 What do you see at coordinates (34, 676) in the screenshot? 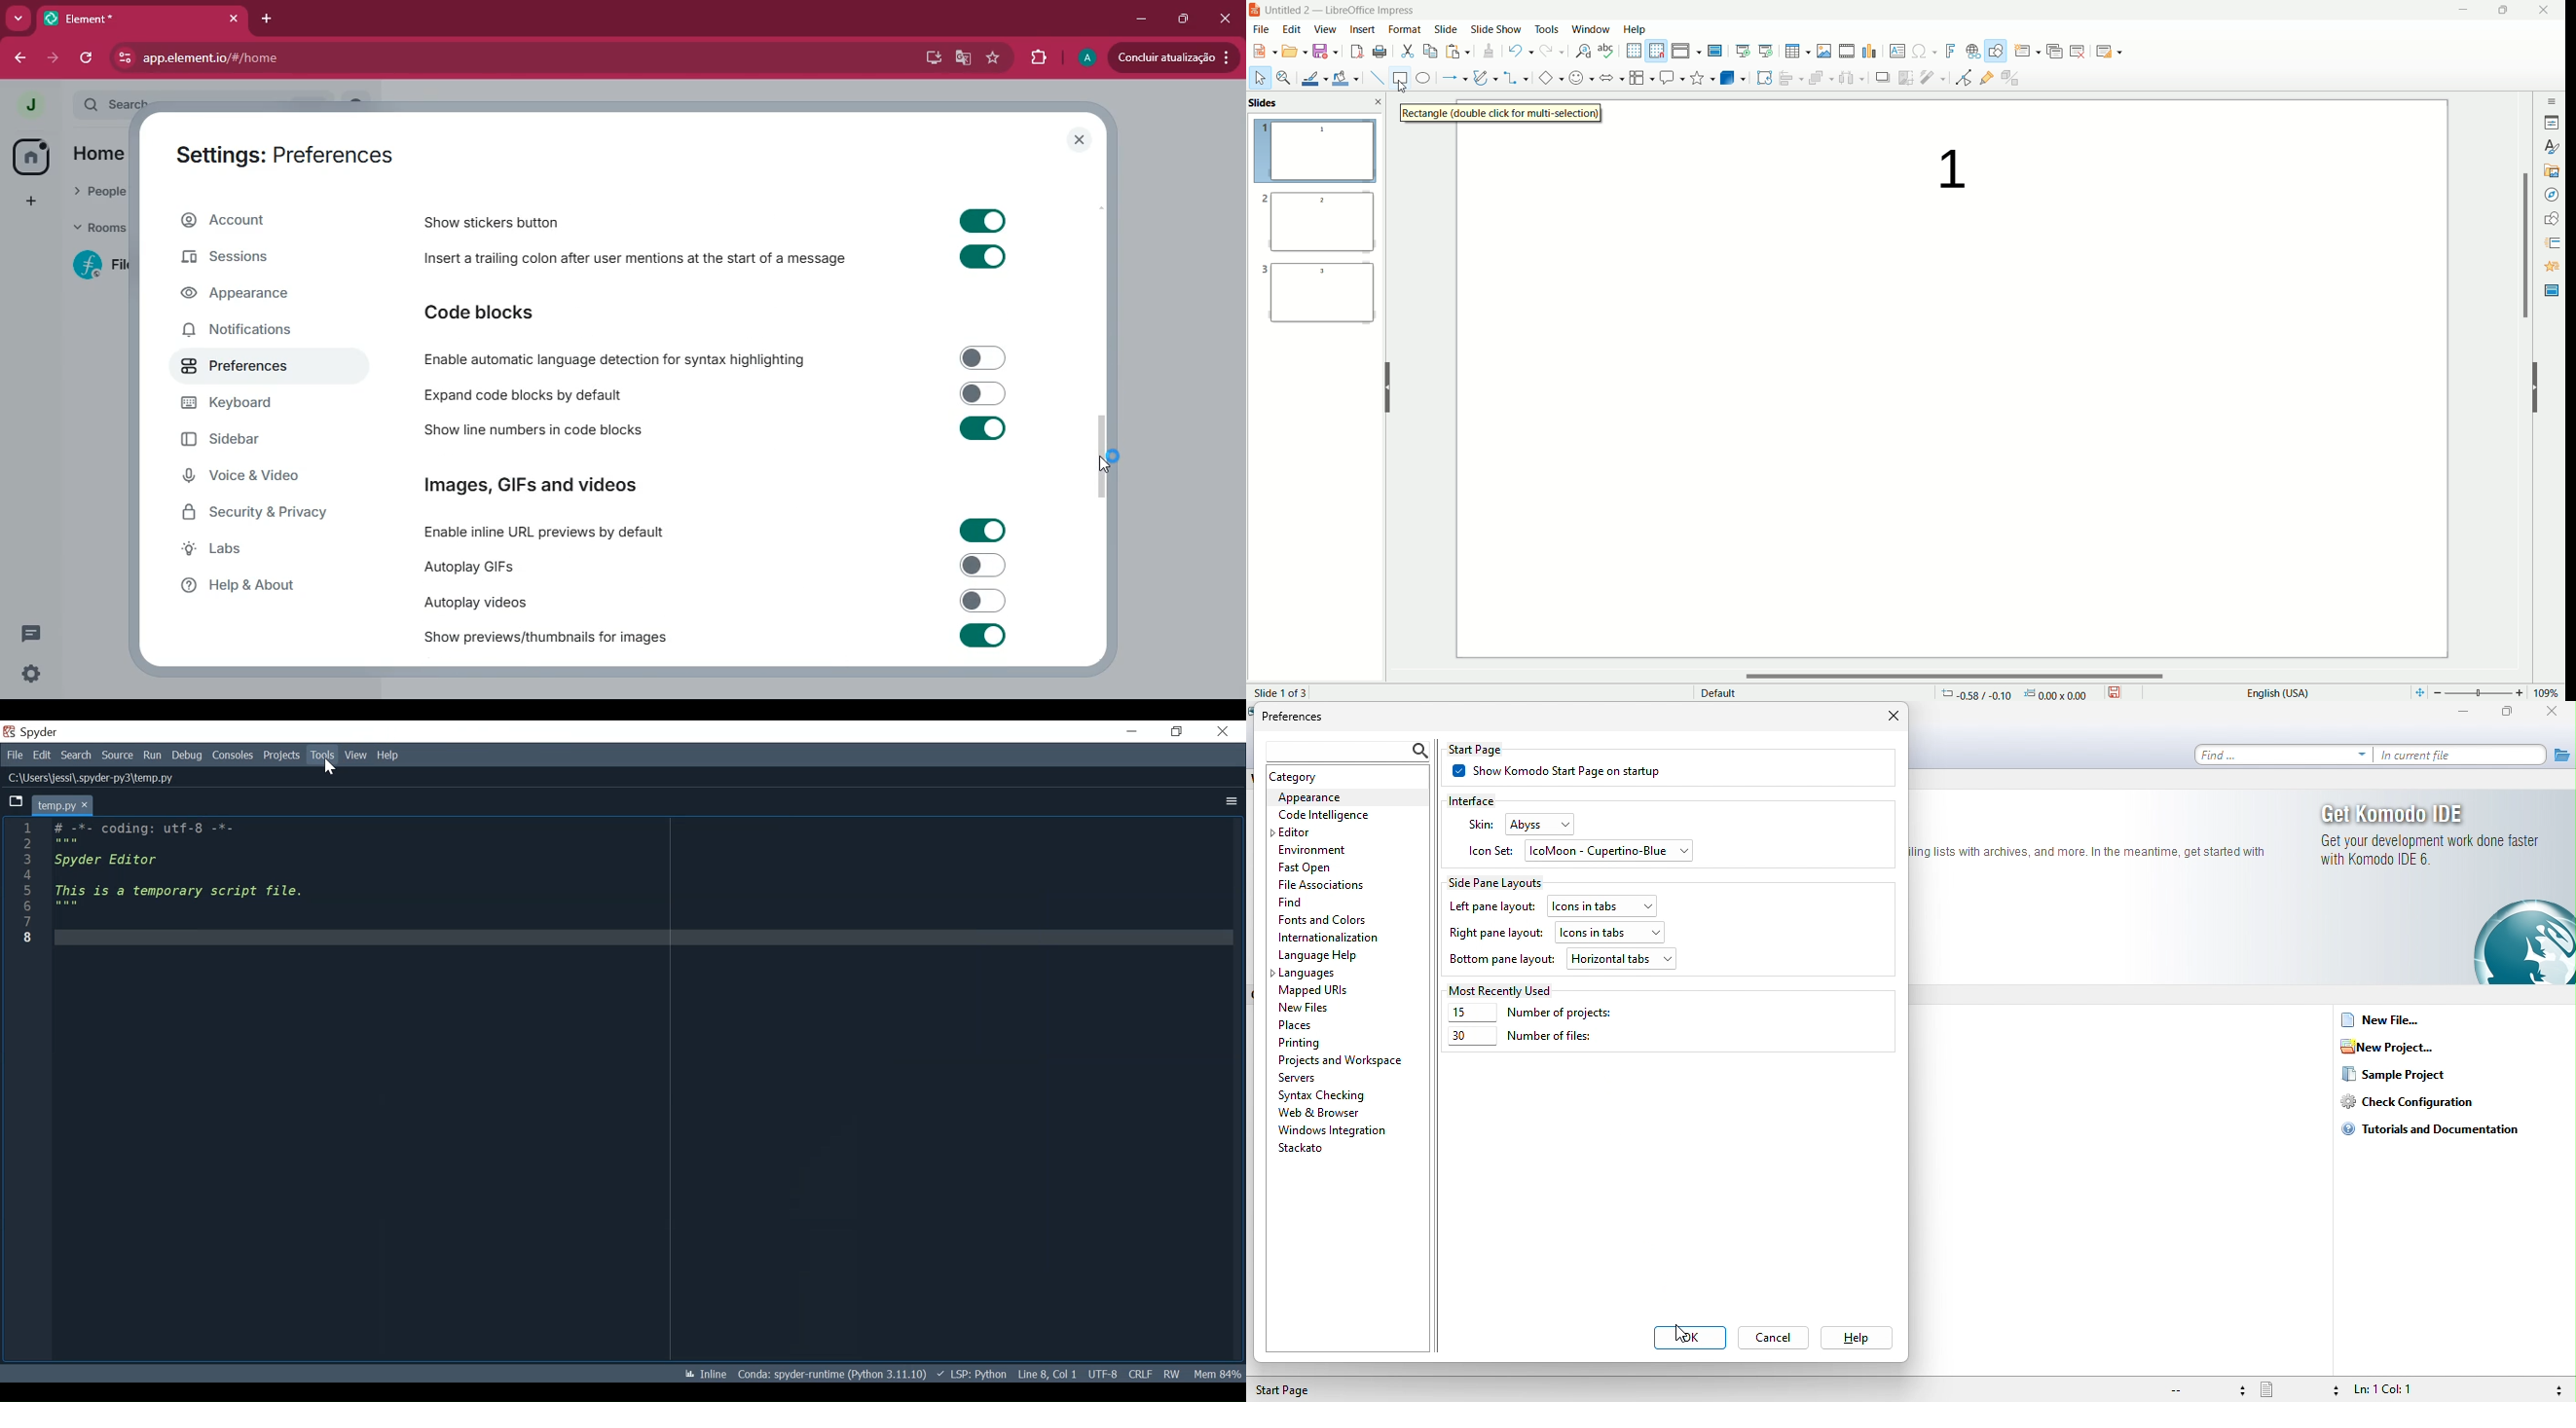
I see `Settings` at bounding box center [34, 676].